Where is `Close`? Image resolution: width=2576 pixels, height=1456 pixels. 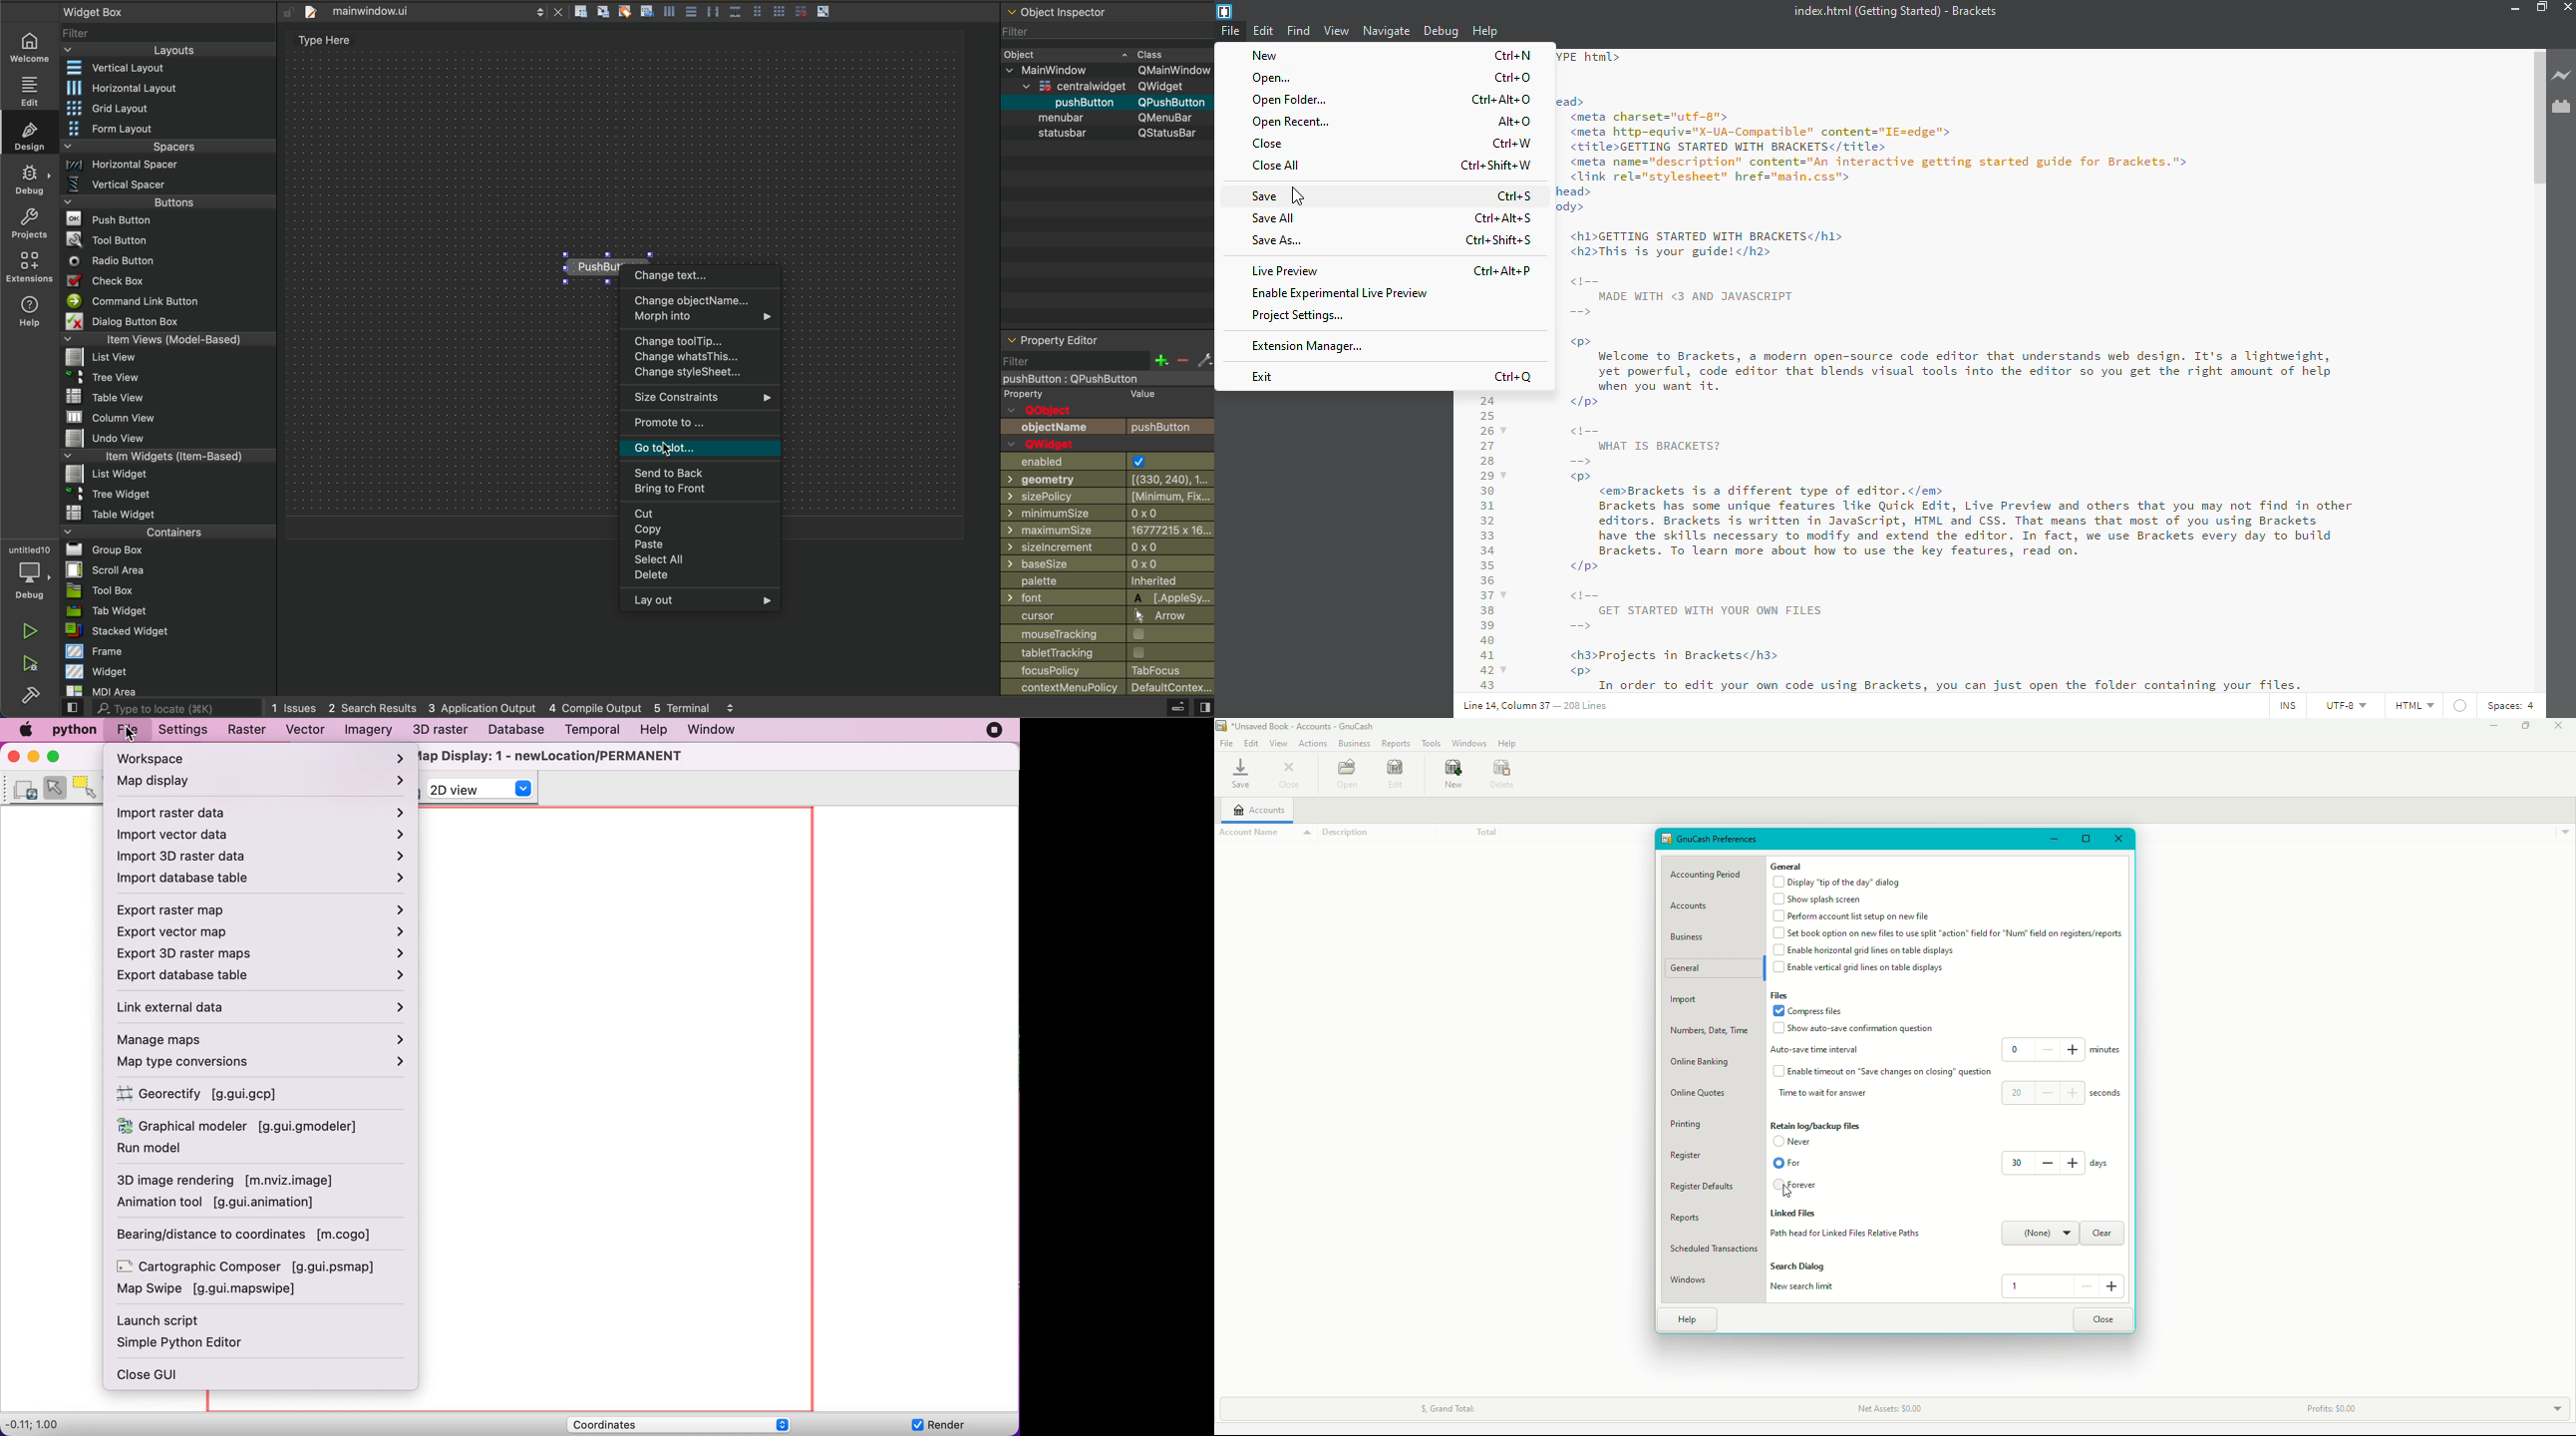
Close is located at coordinates (2104, 1320).